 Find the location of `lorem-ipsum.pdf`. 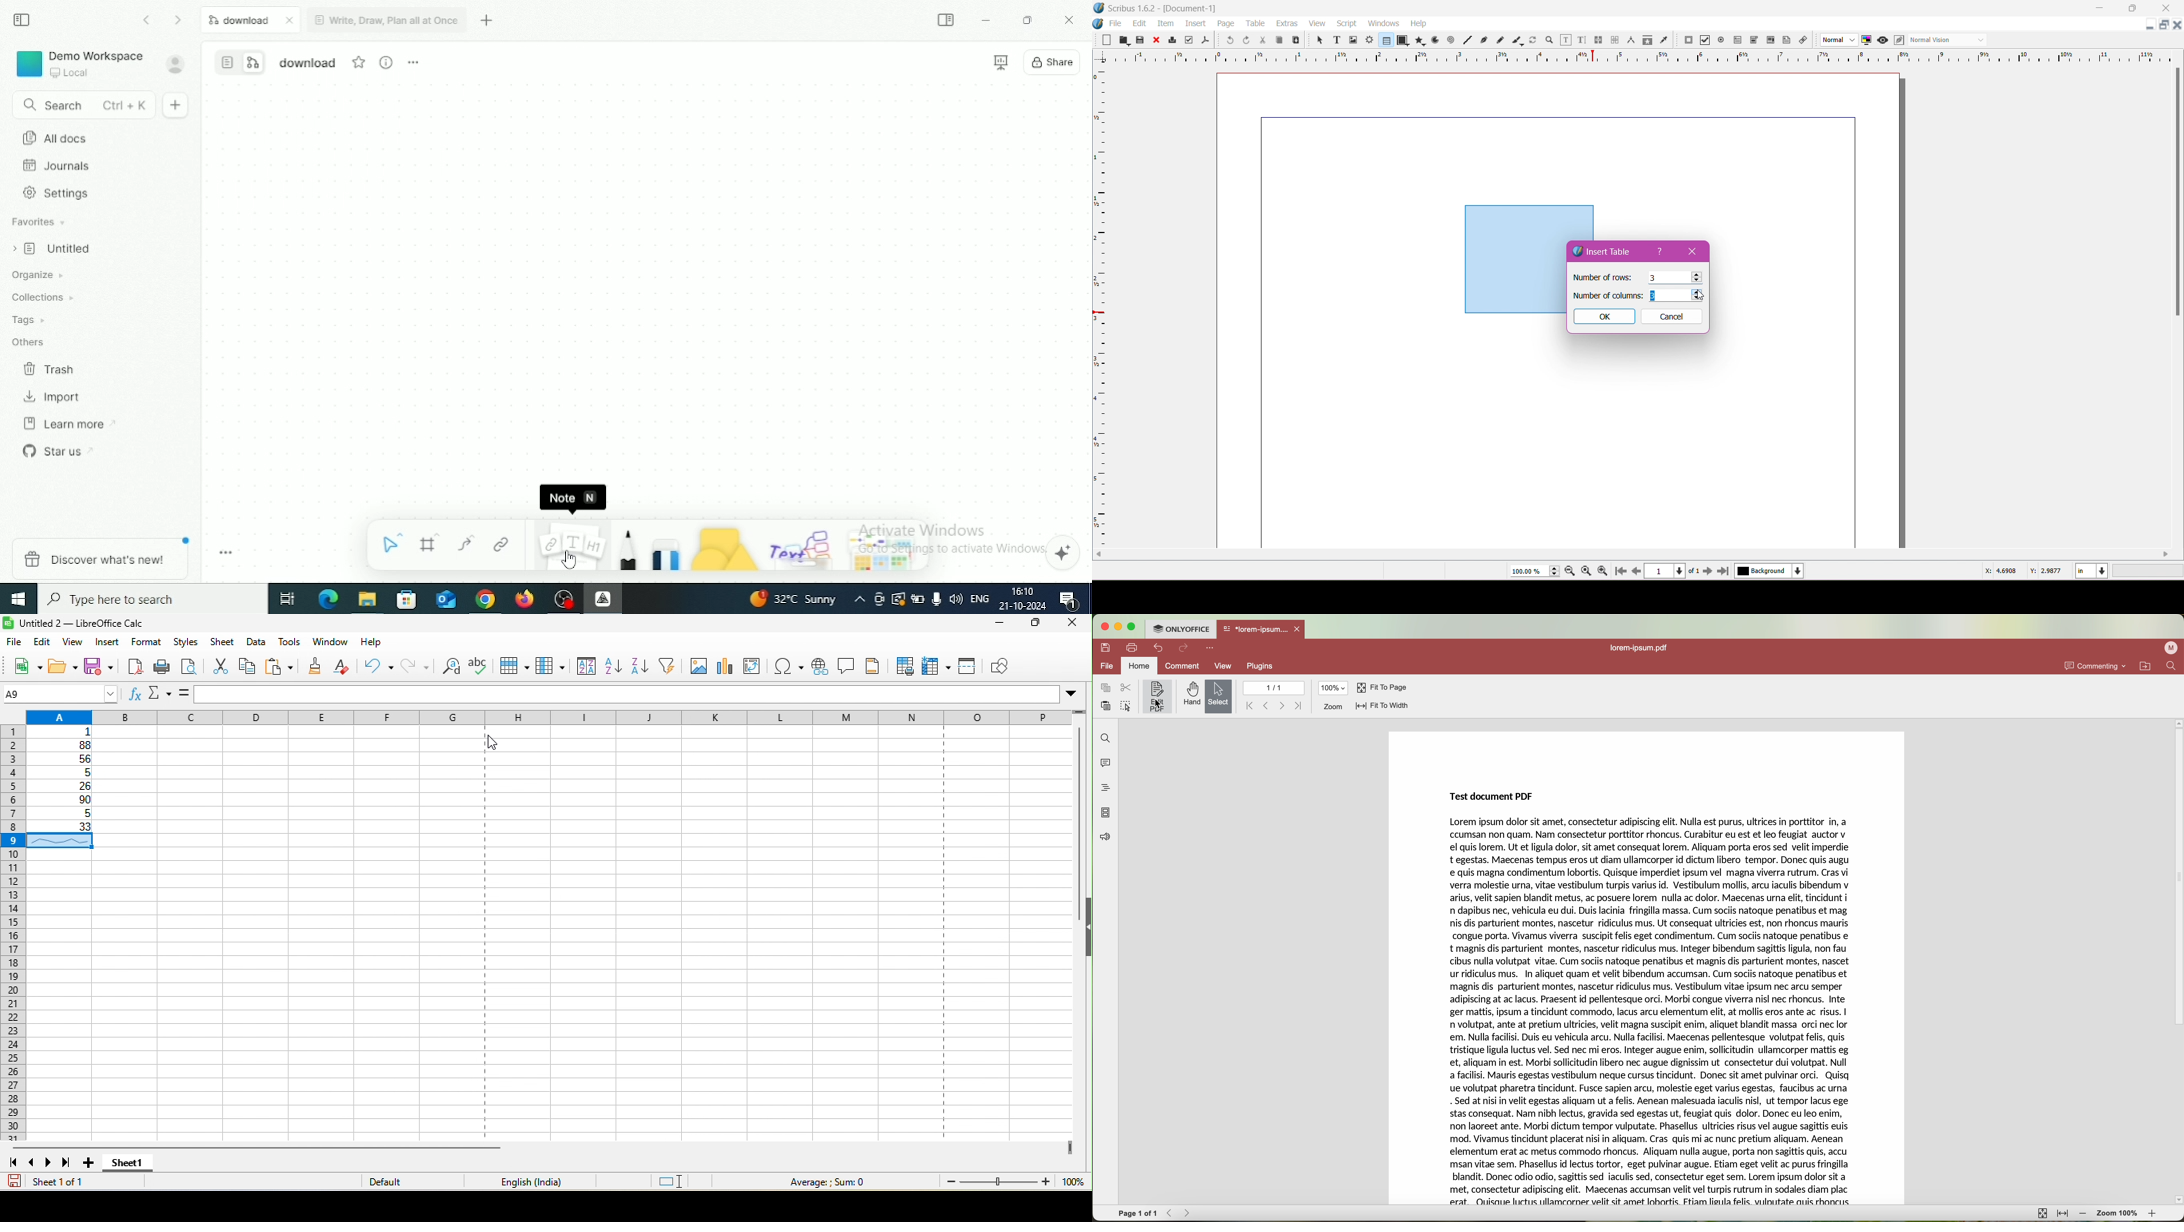

lorem-ipsum.pdf is located at coordinates (1640, 648).